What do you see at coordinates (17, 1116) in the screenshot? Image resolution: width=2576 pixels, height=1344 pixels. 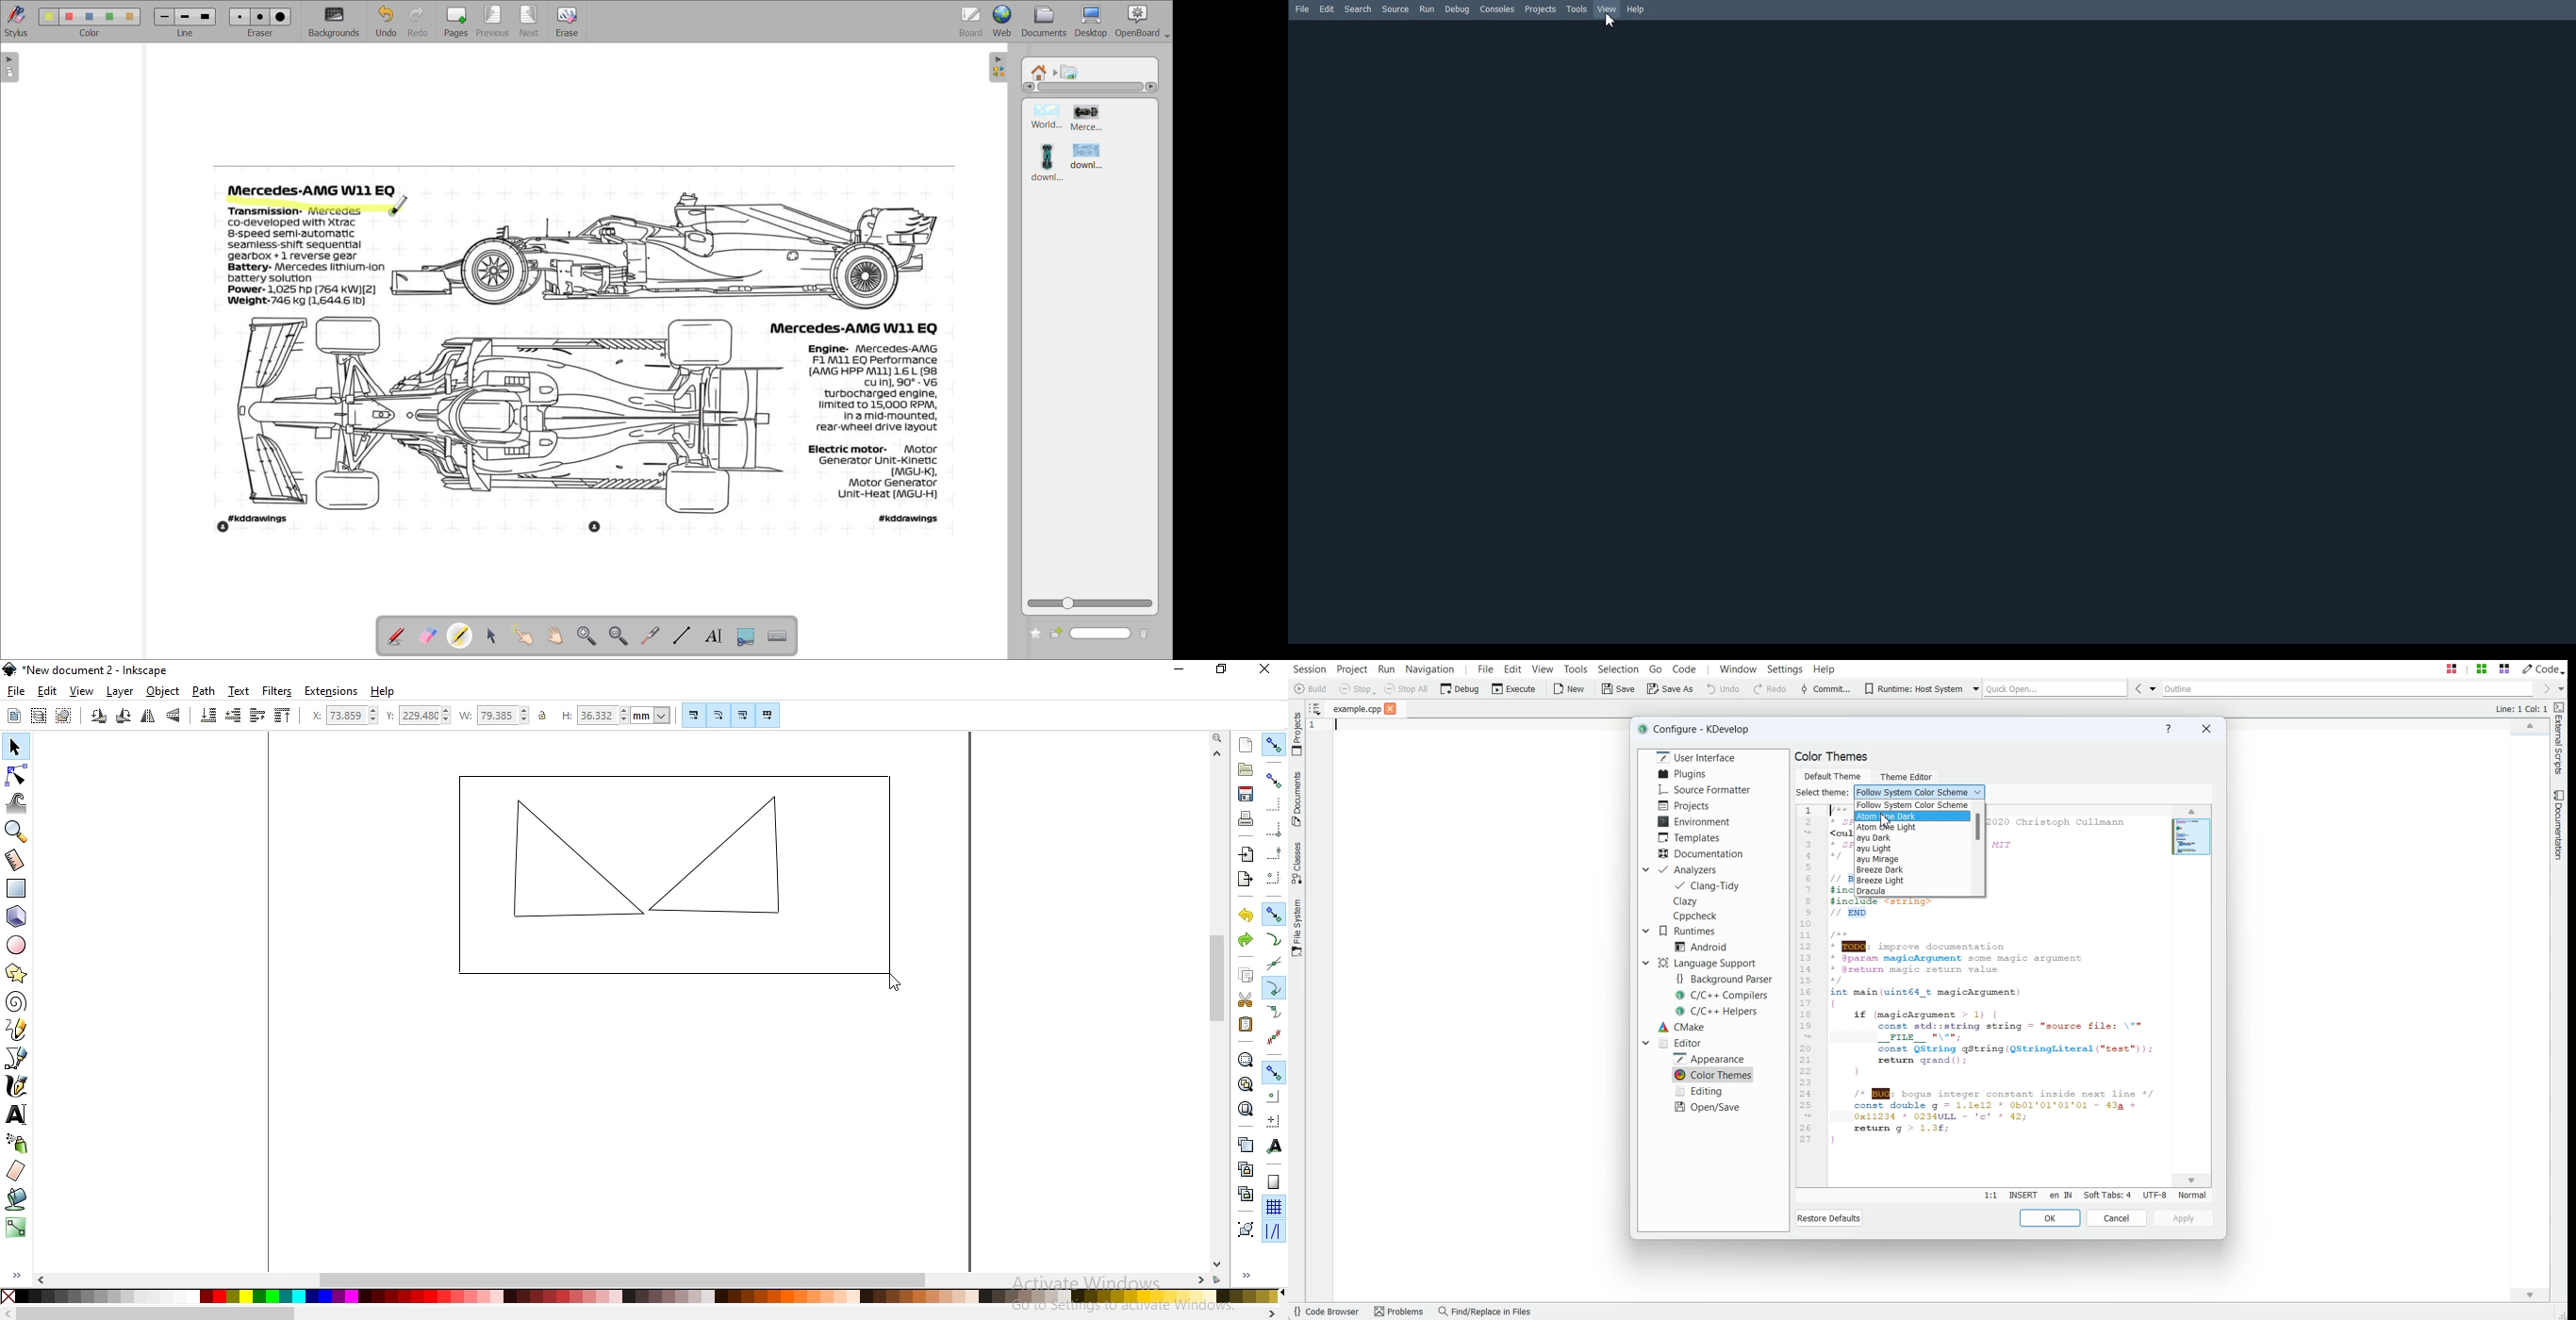 I see `create and edit text objects` at bounding box center [17, 1116].